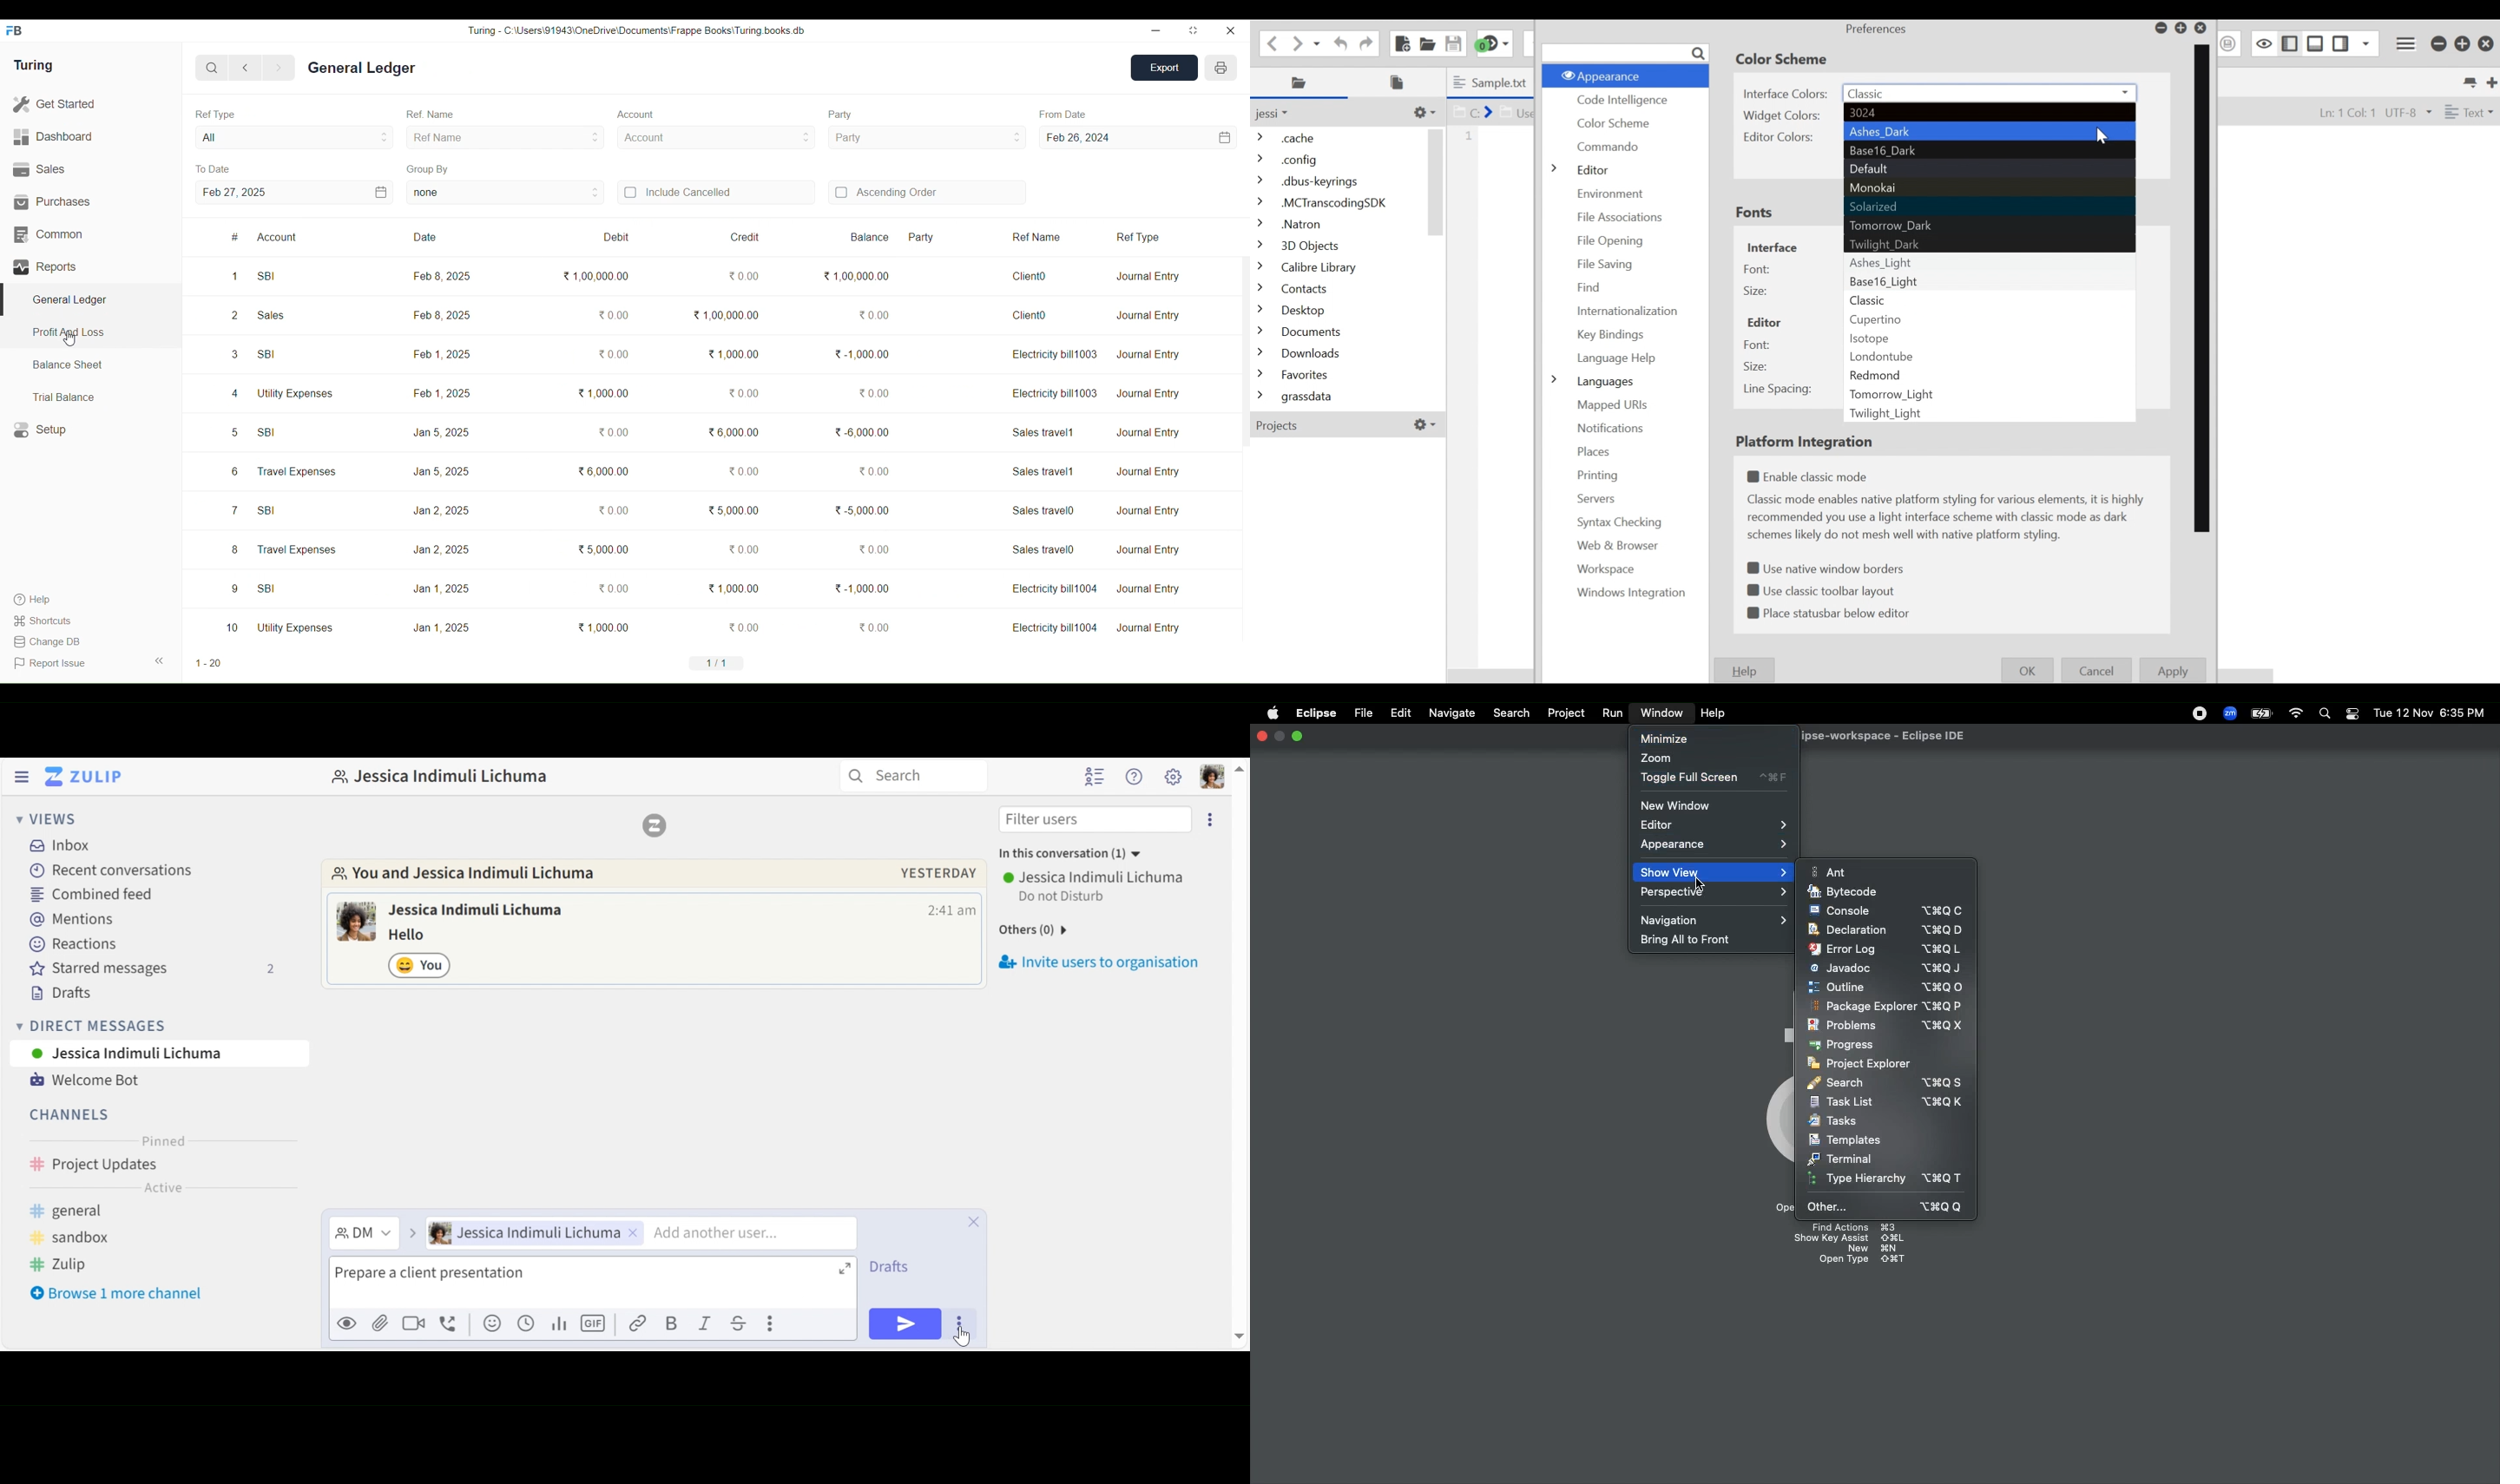  I want to click on User, so click(159, 1053).